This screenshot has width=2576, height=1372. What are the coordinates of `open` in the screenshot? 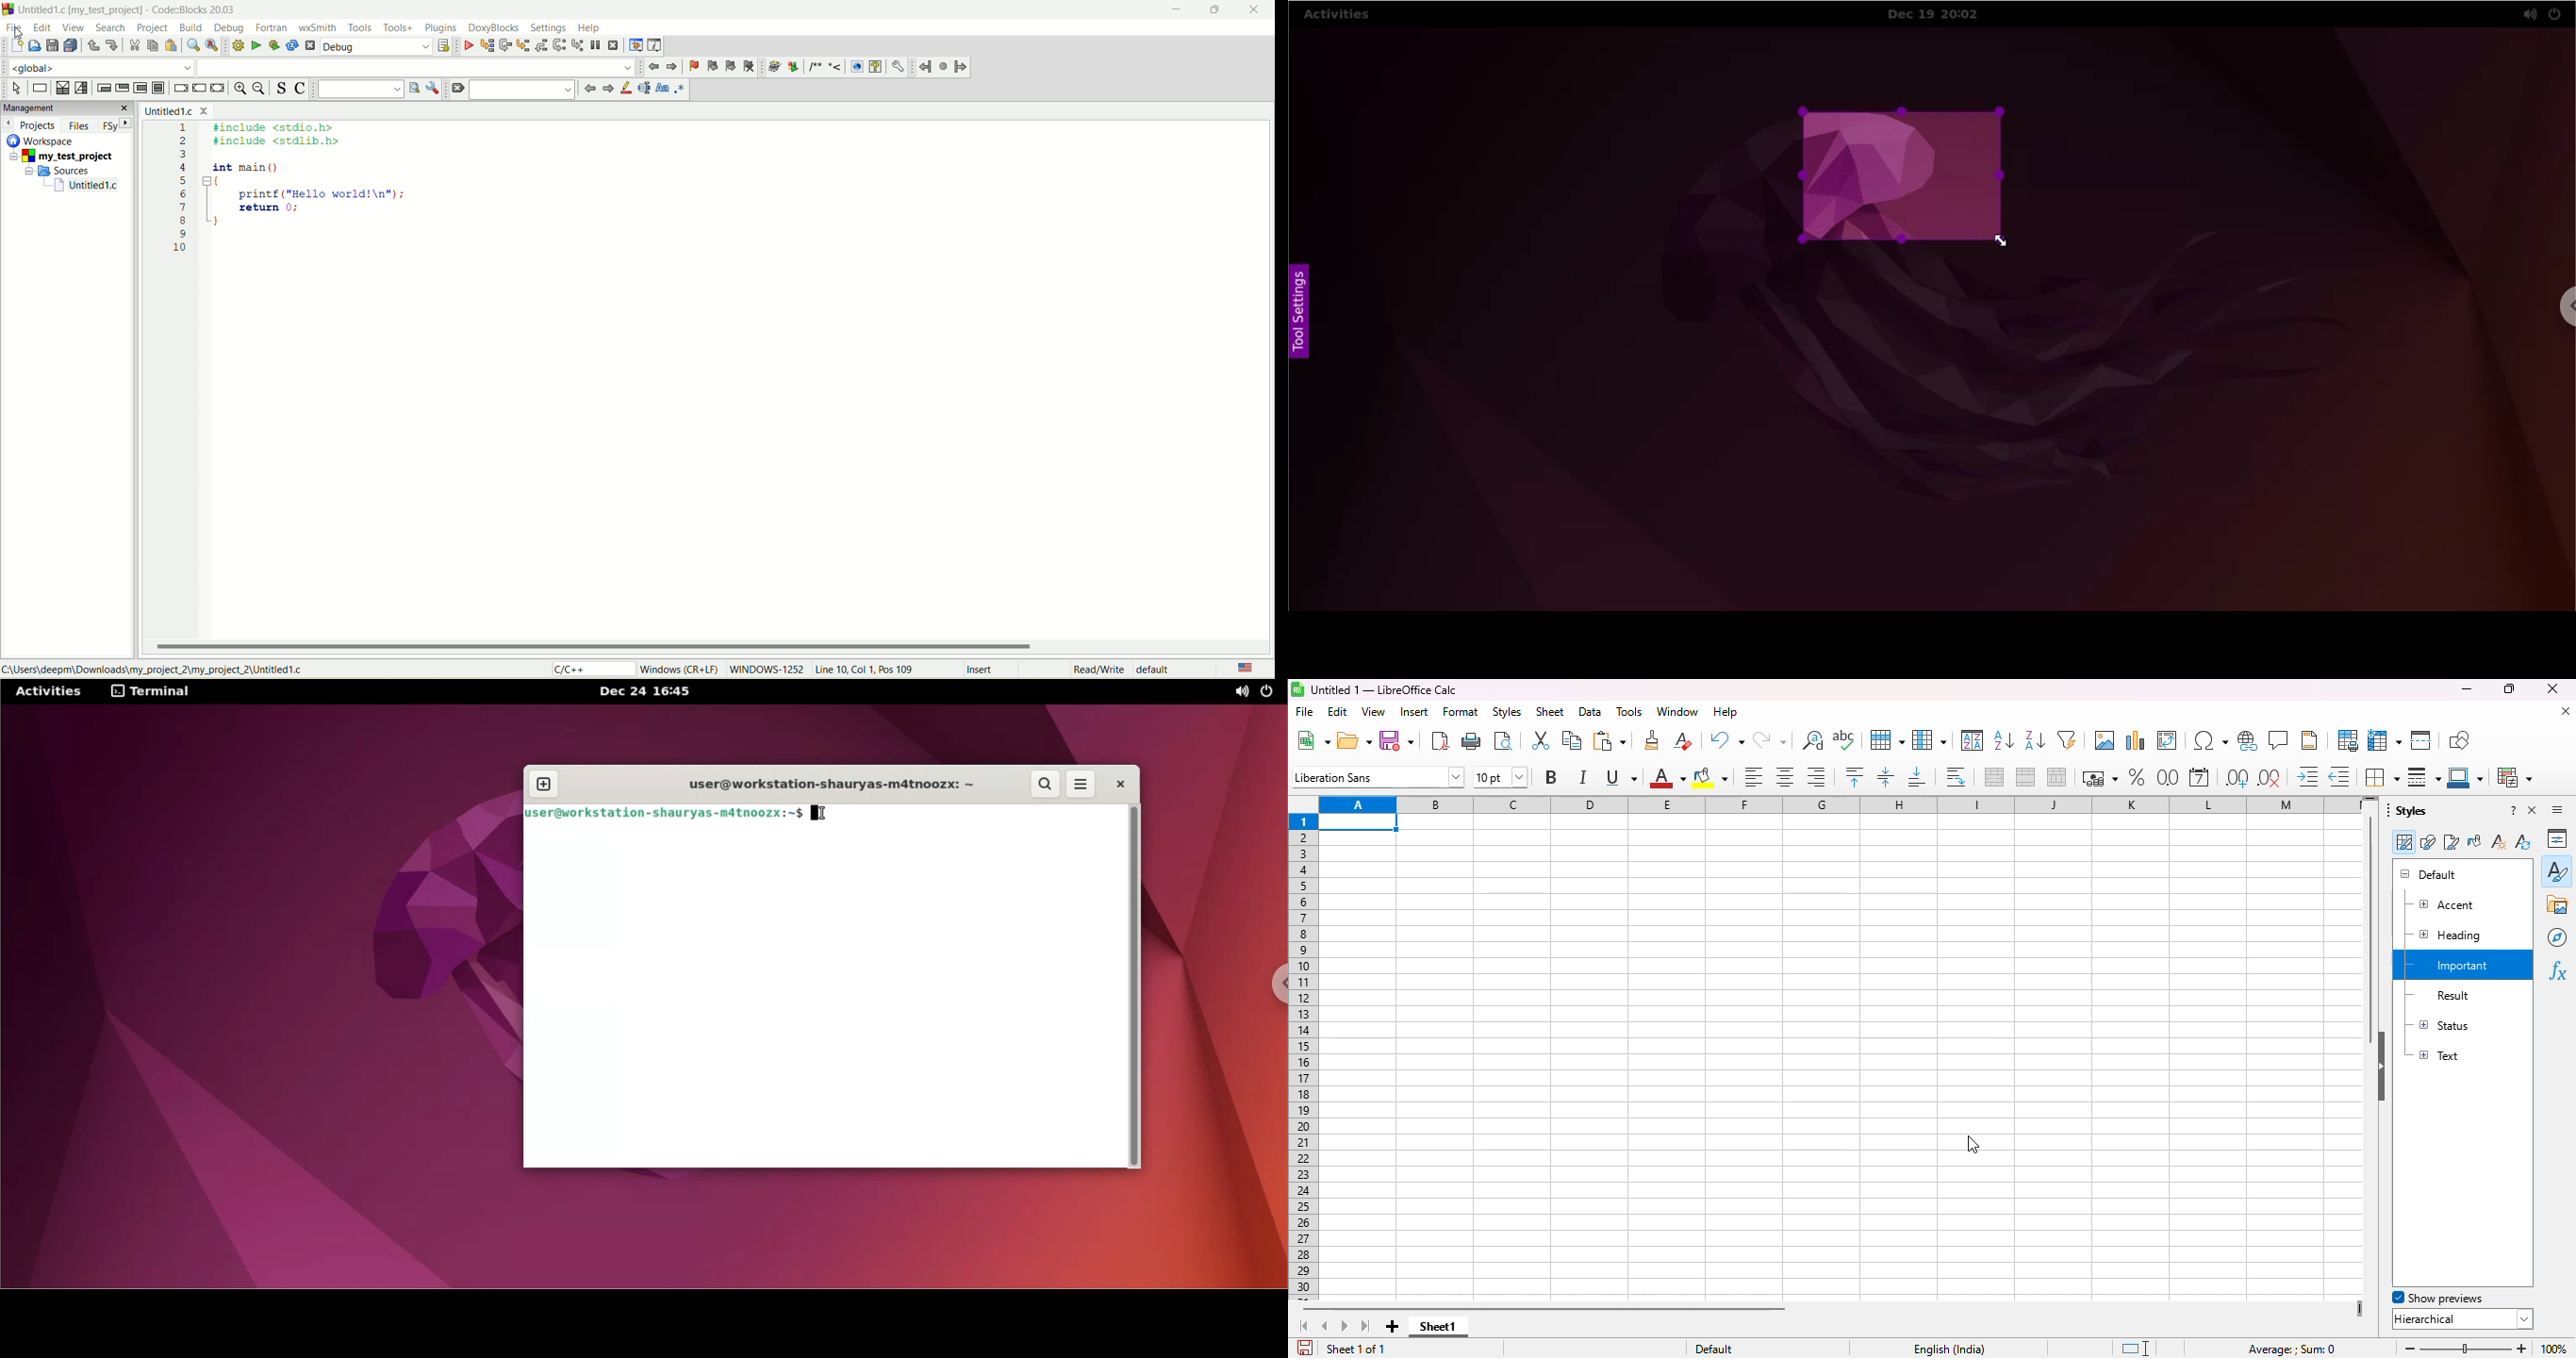 It's located at (1354, 740).